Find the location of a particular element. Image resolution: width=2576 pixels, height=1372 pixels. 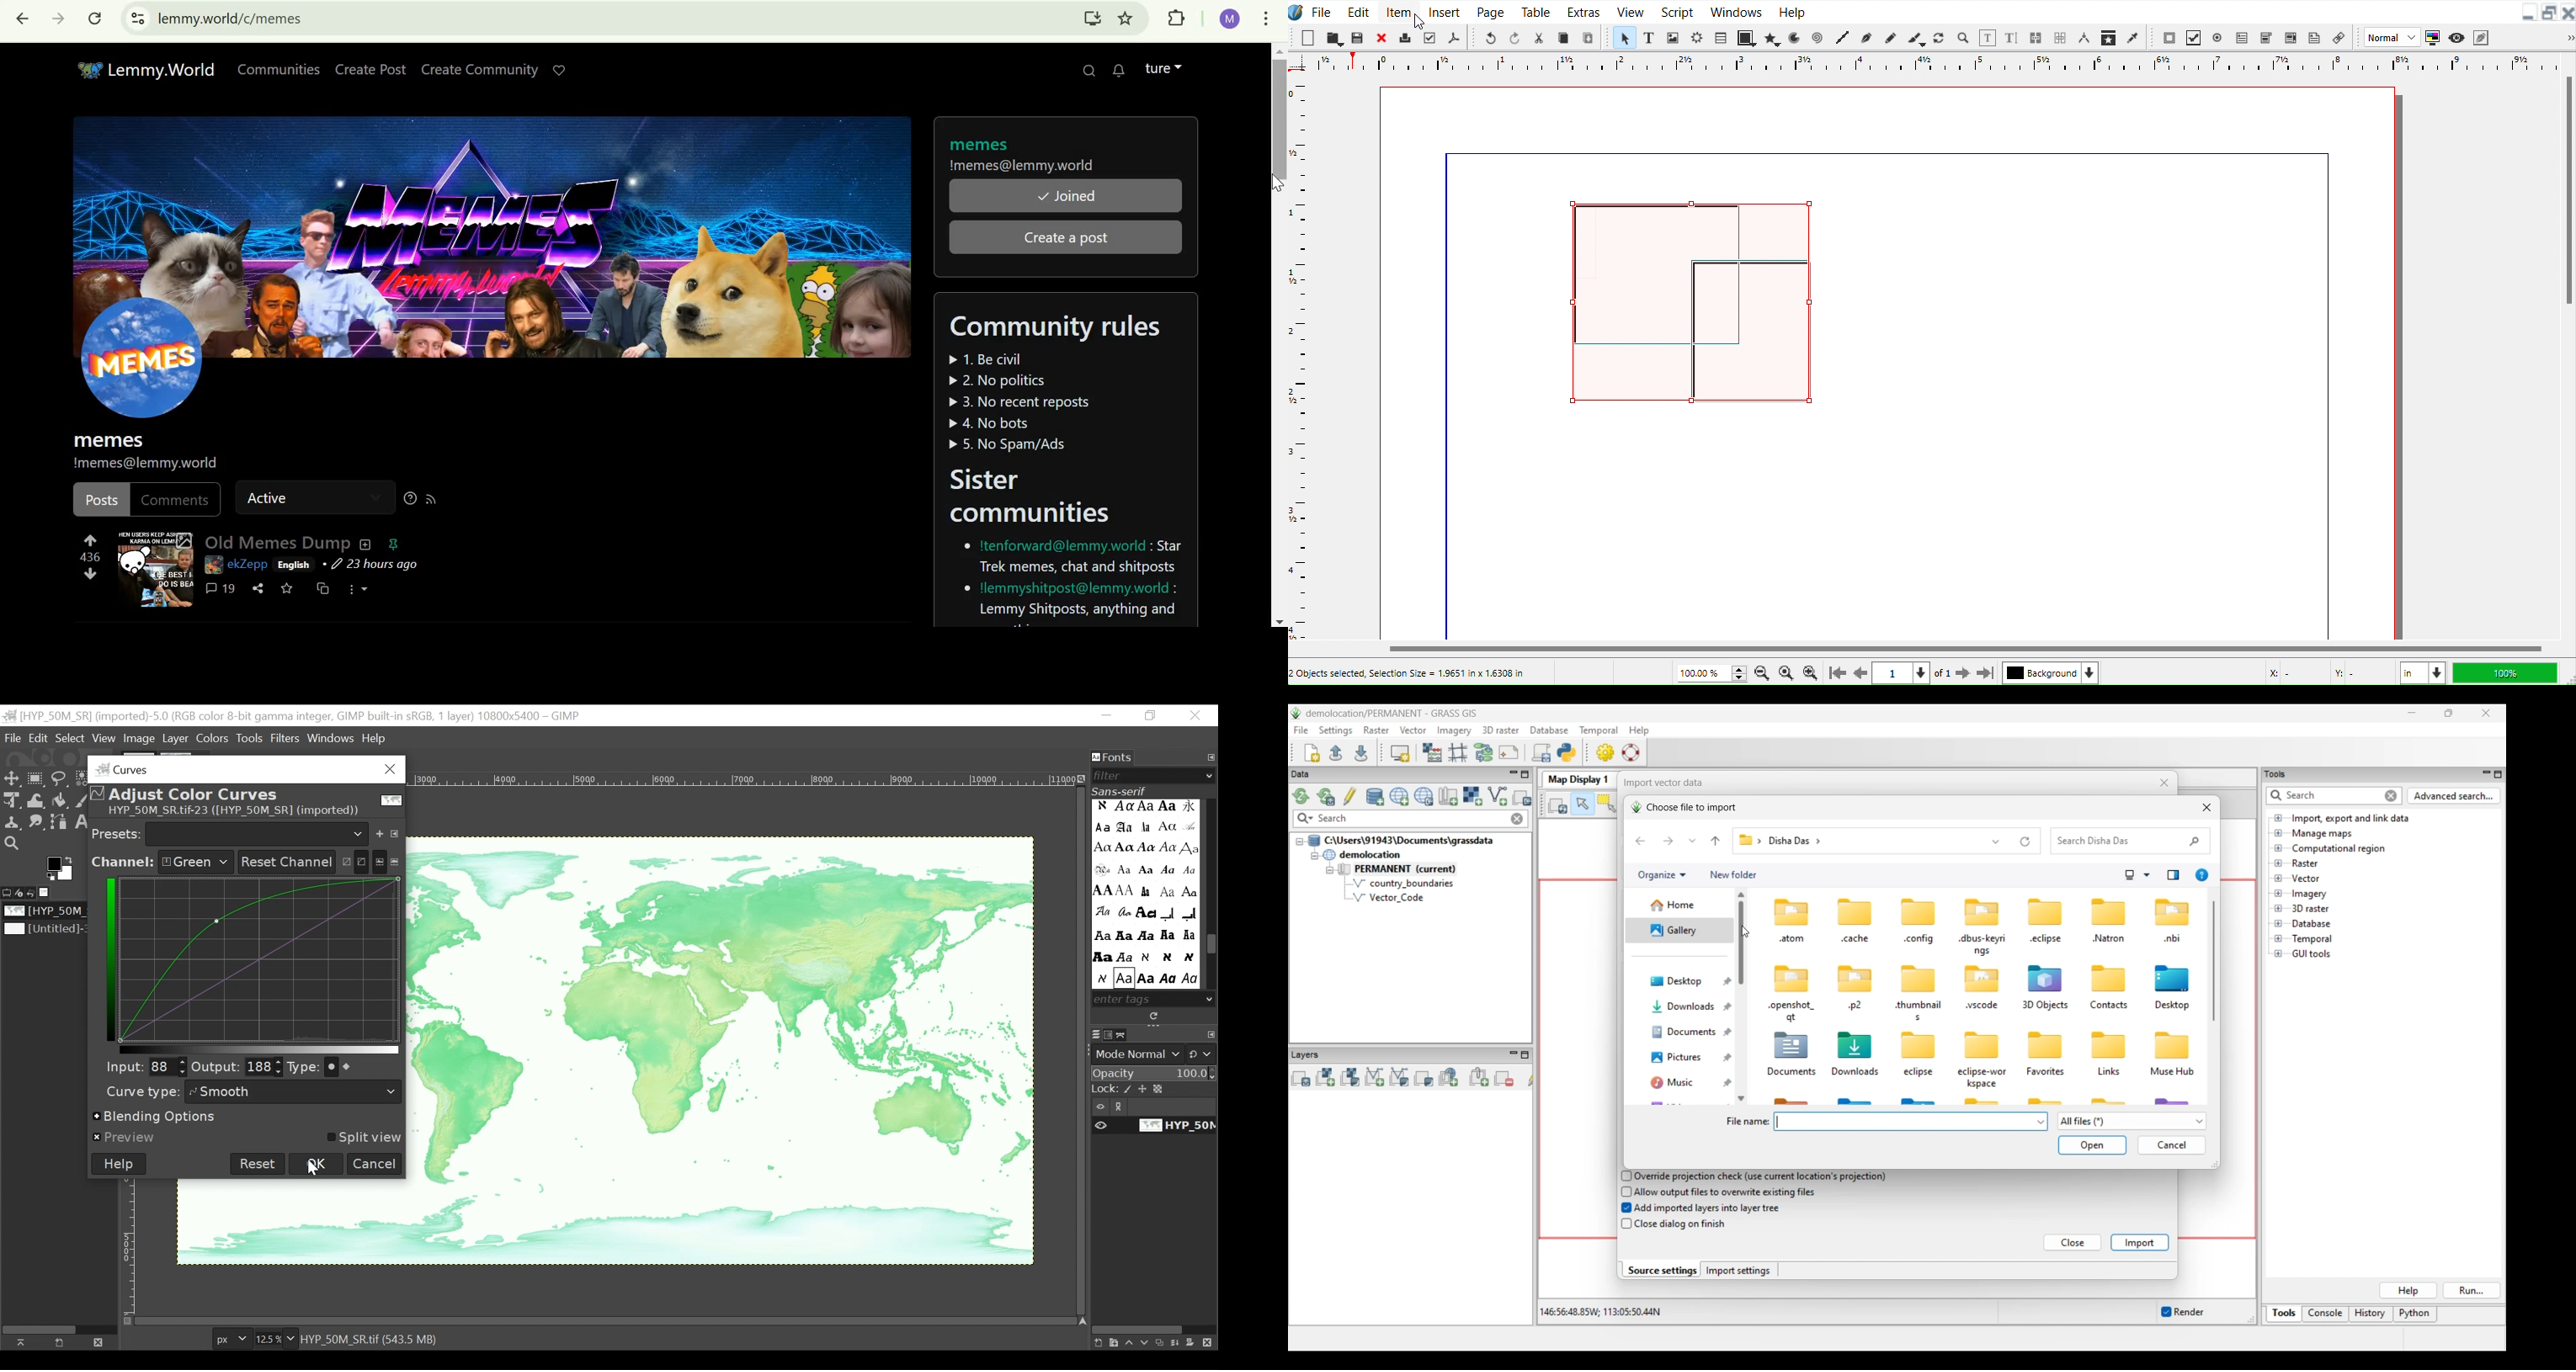

Page is located at coordinates (1489, 11).